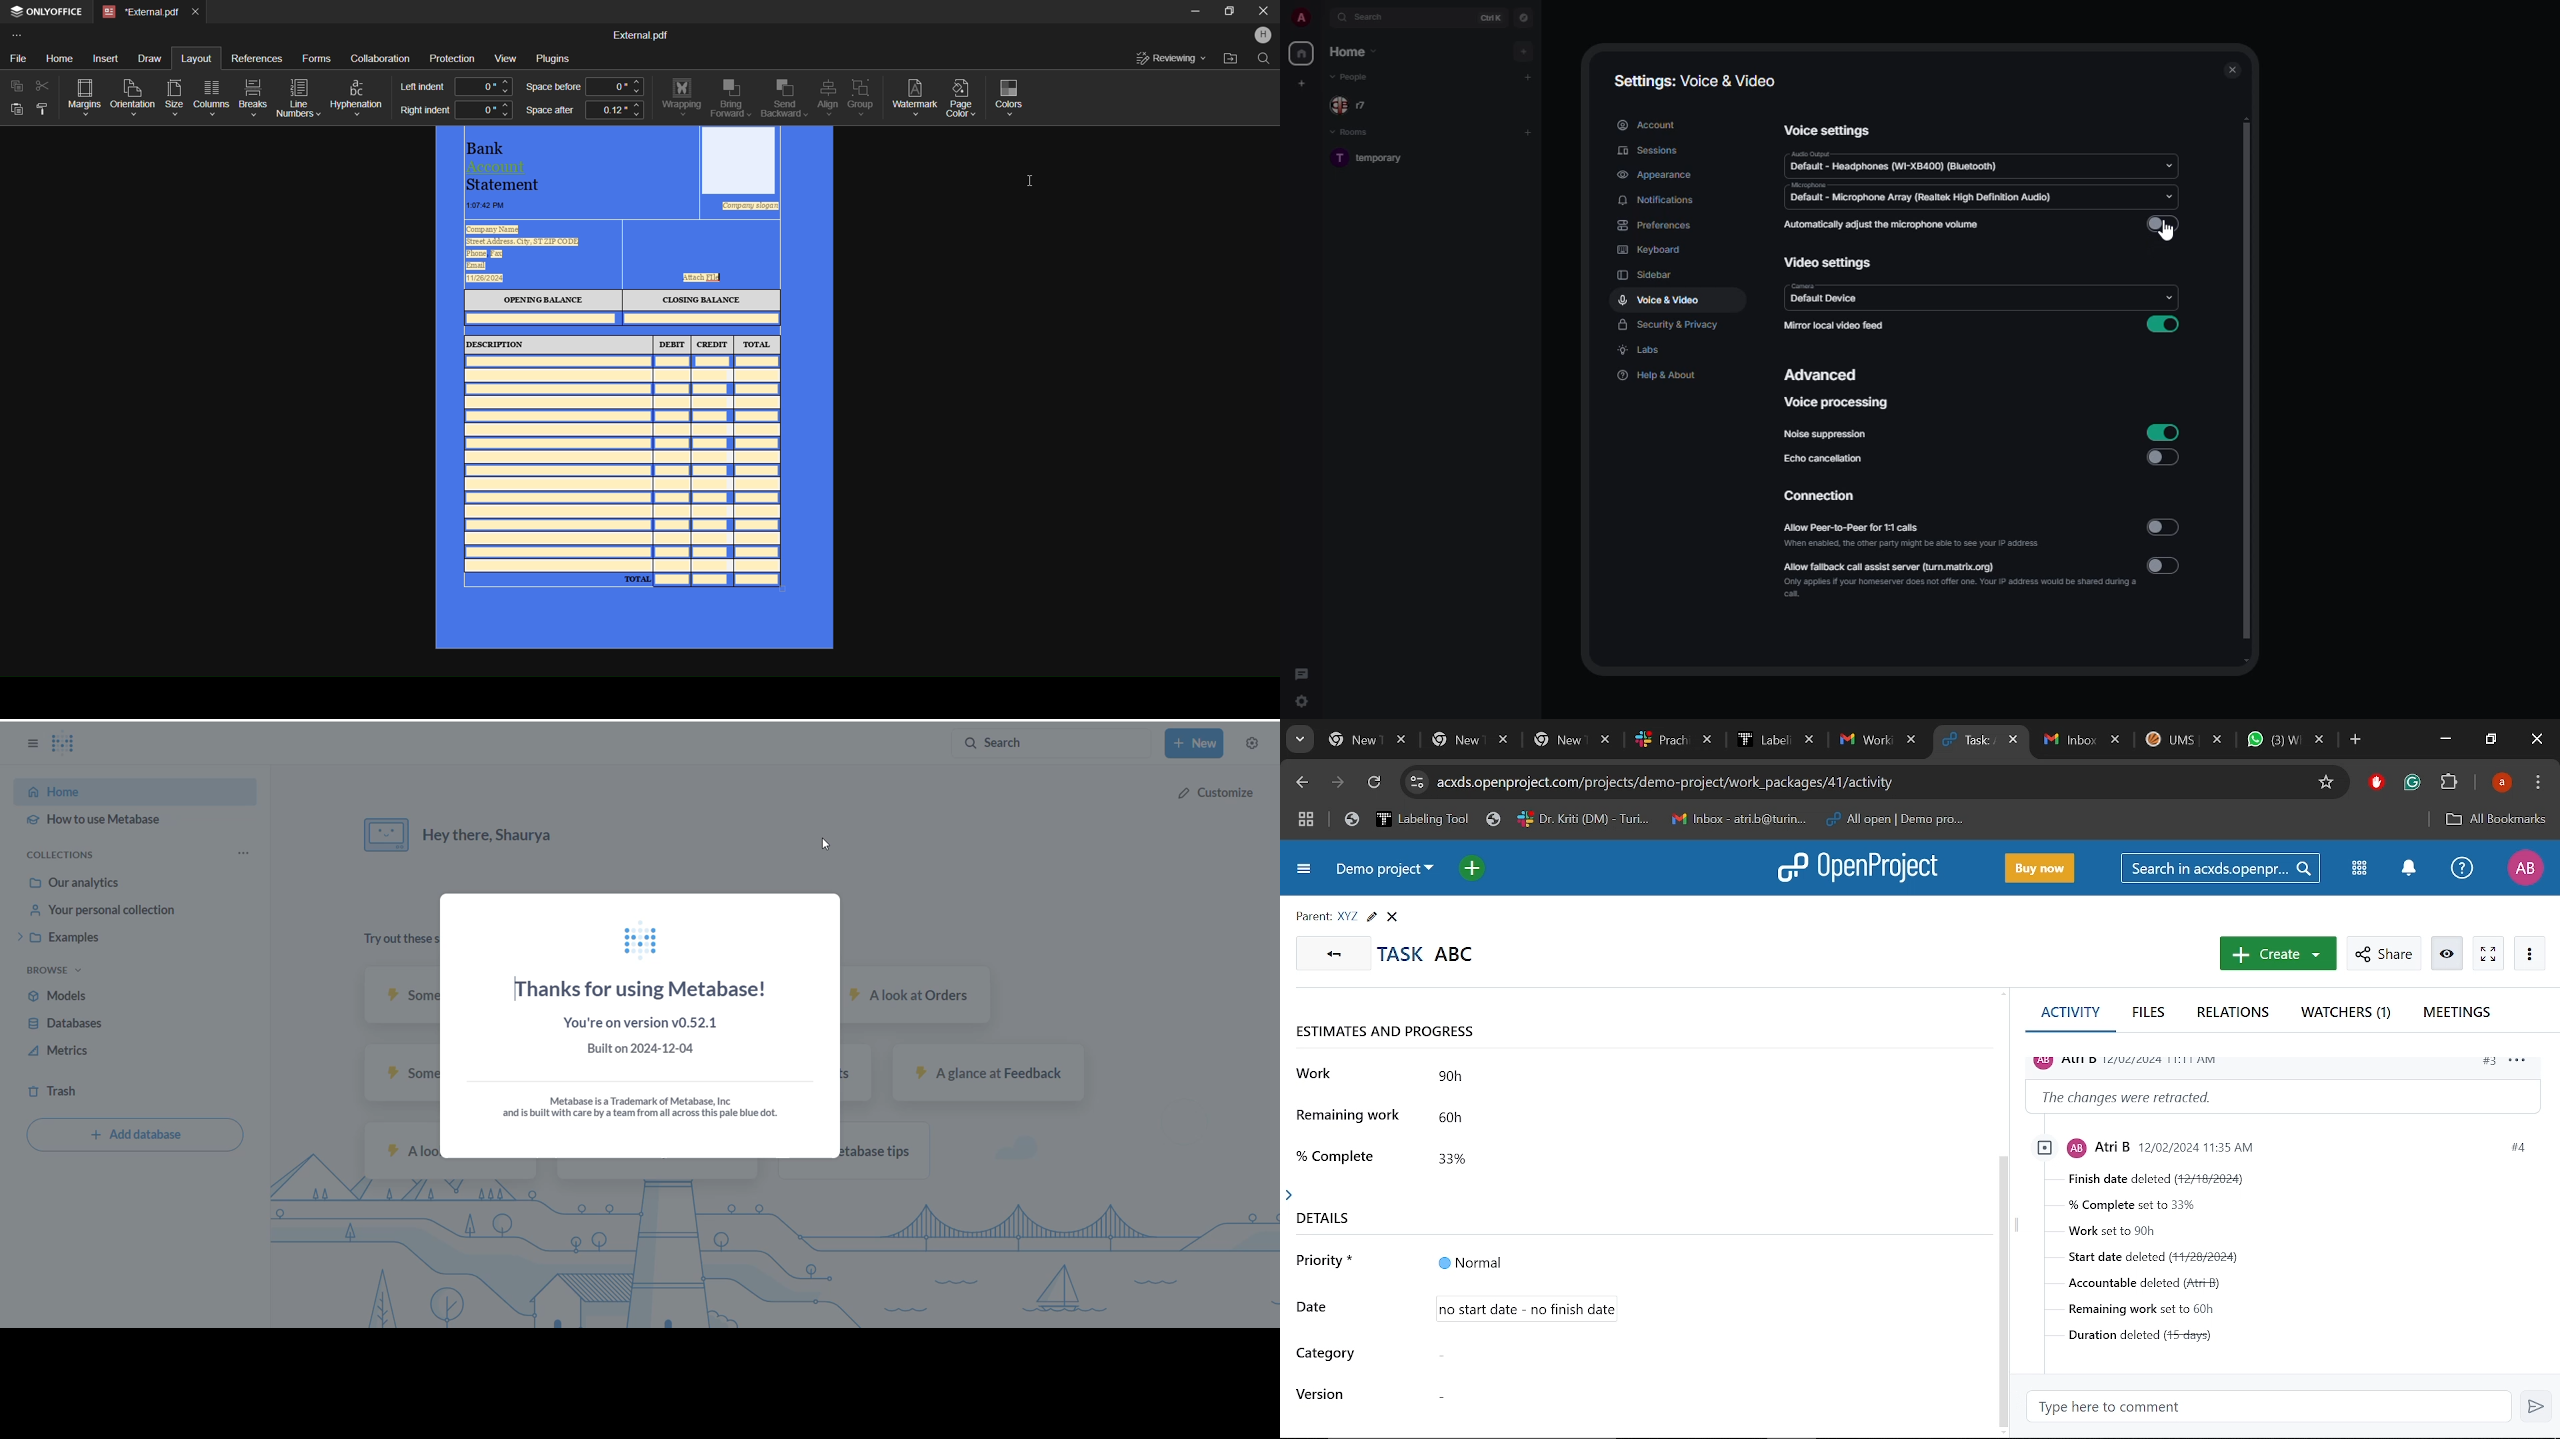 This screenshot has height=1456, width=2576. What do you see at coordinates (2167, 297) in the screenshot?
I see `drop down` at bounding box center [2167, 297].